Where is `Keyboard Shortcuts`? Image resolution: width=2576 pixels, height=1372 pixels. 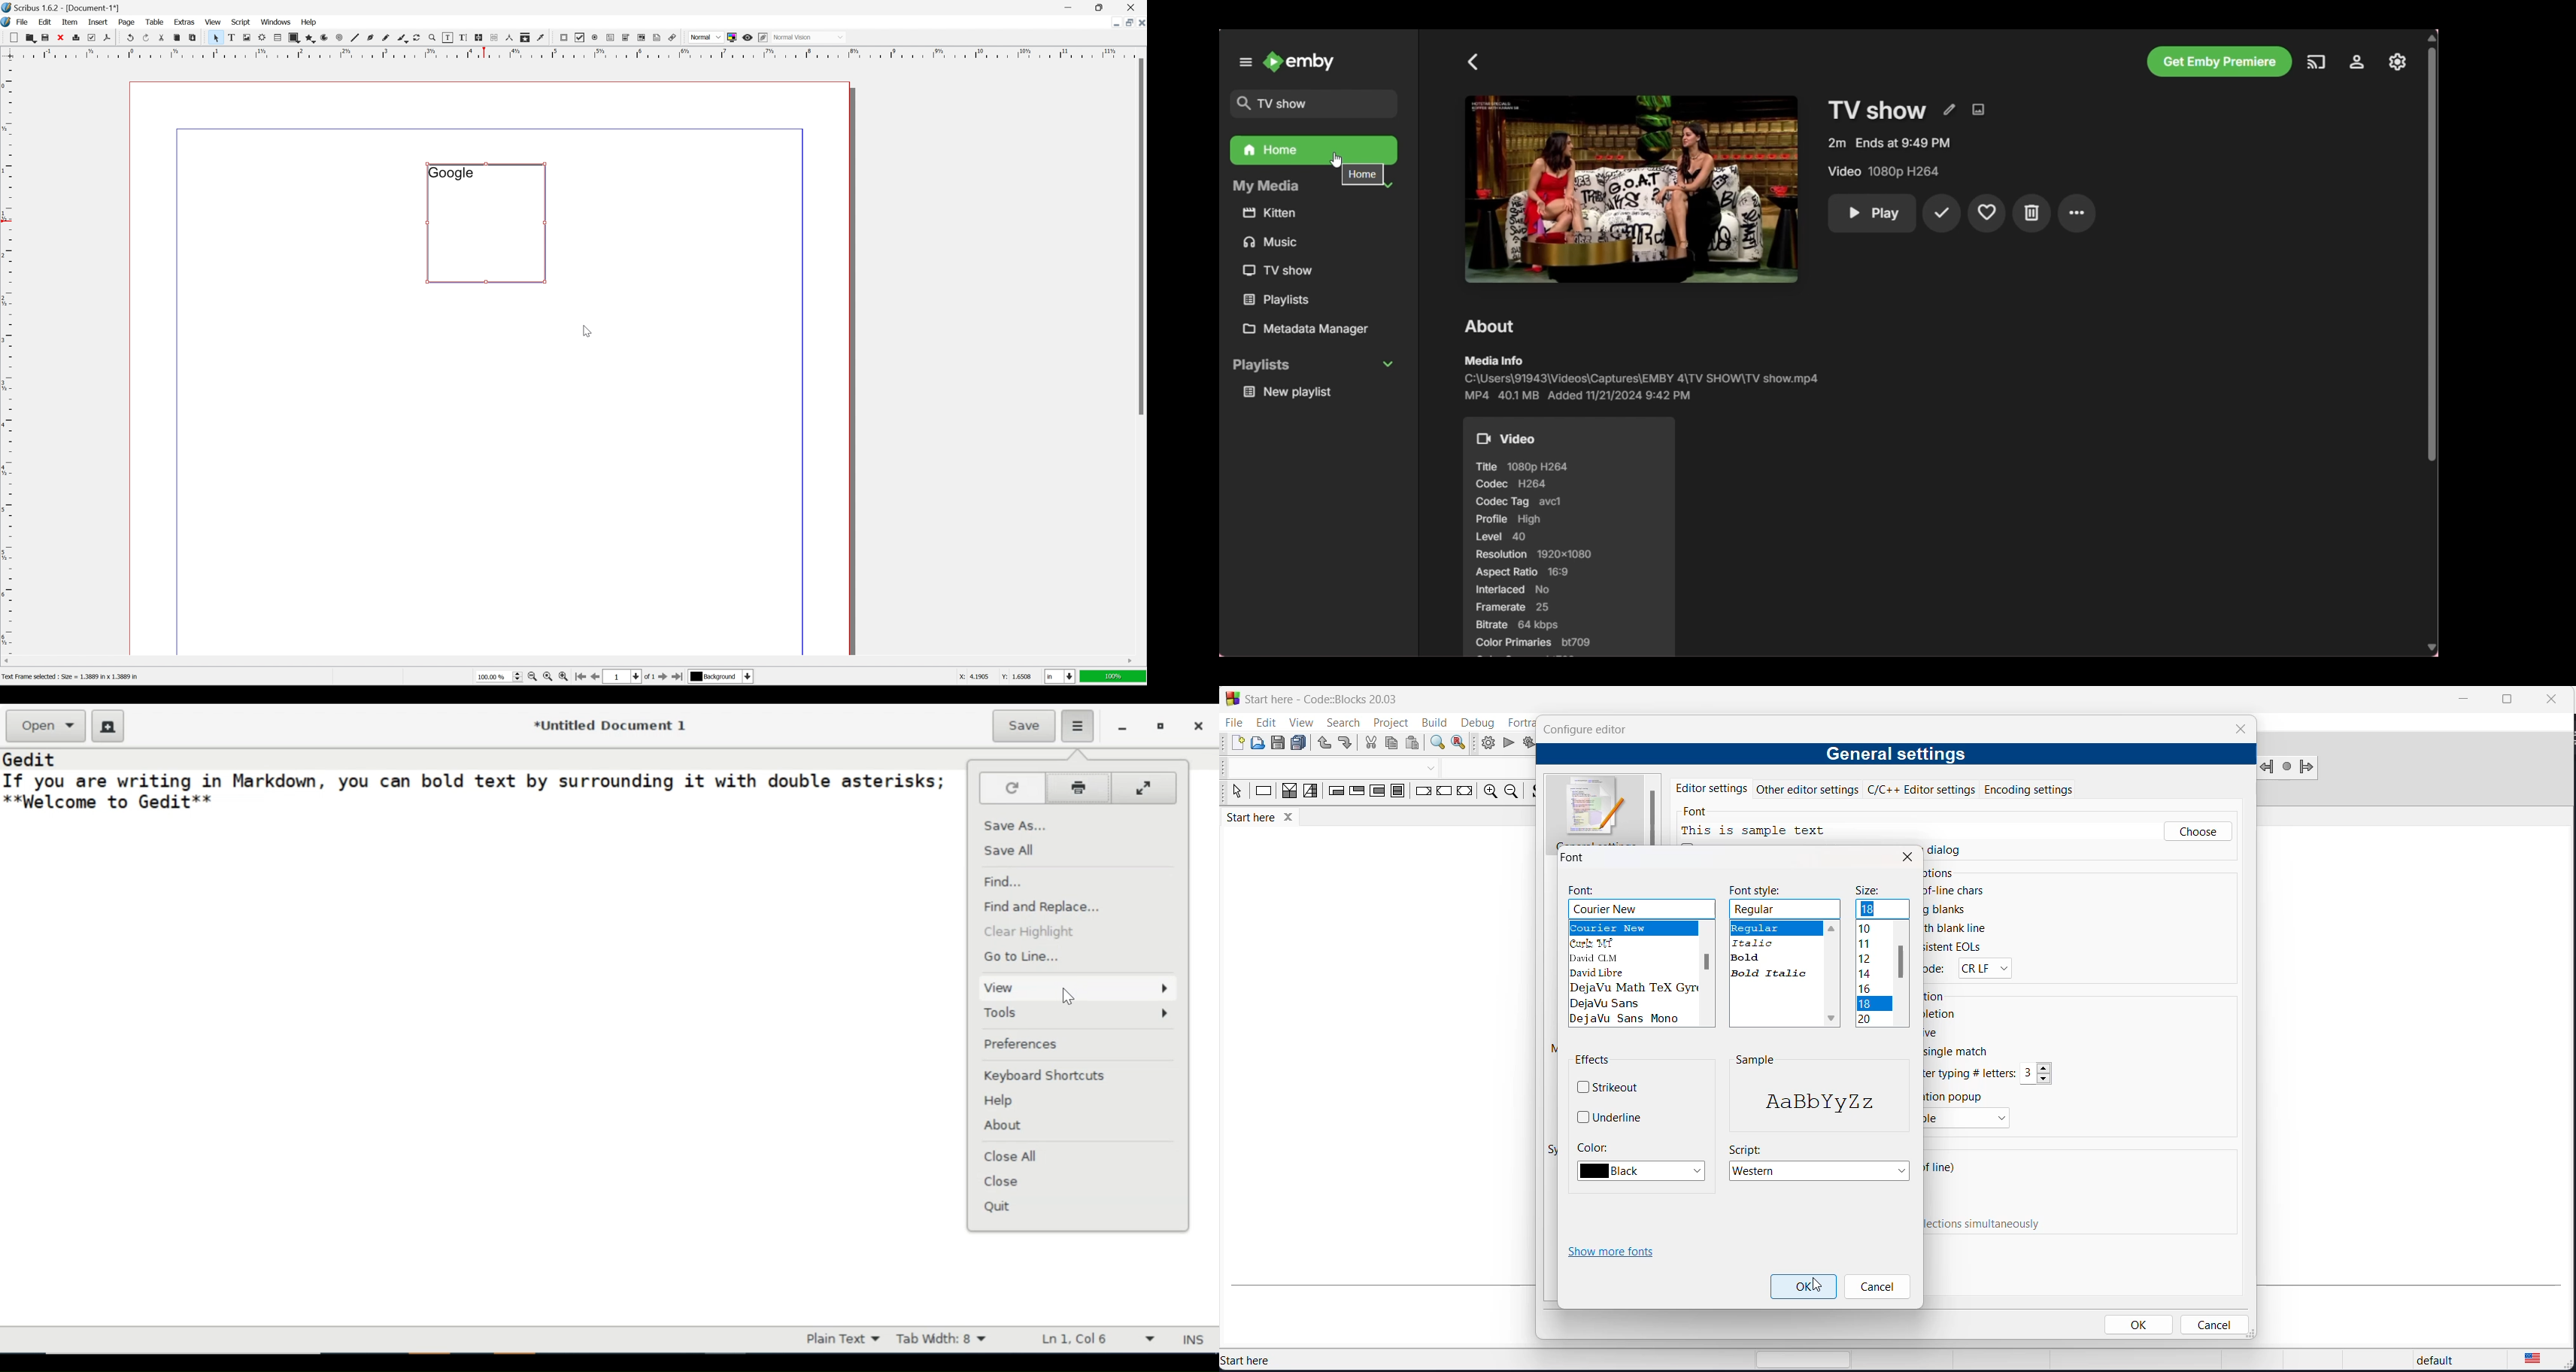 Keyboard Shortcuts is located at coordinates (1047, 1073).